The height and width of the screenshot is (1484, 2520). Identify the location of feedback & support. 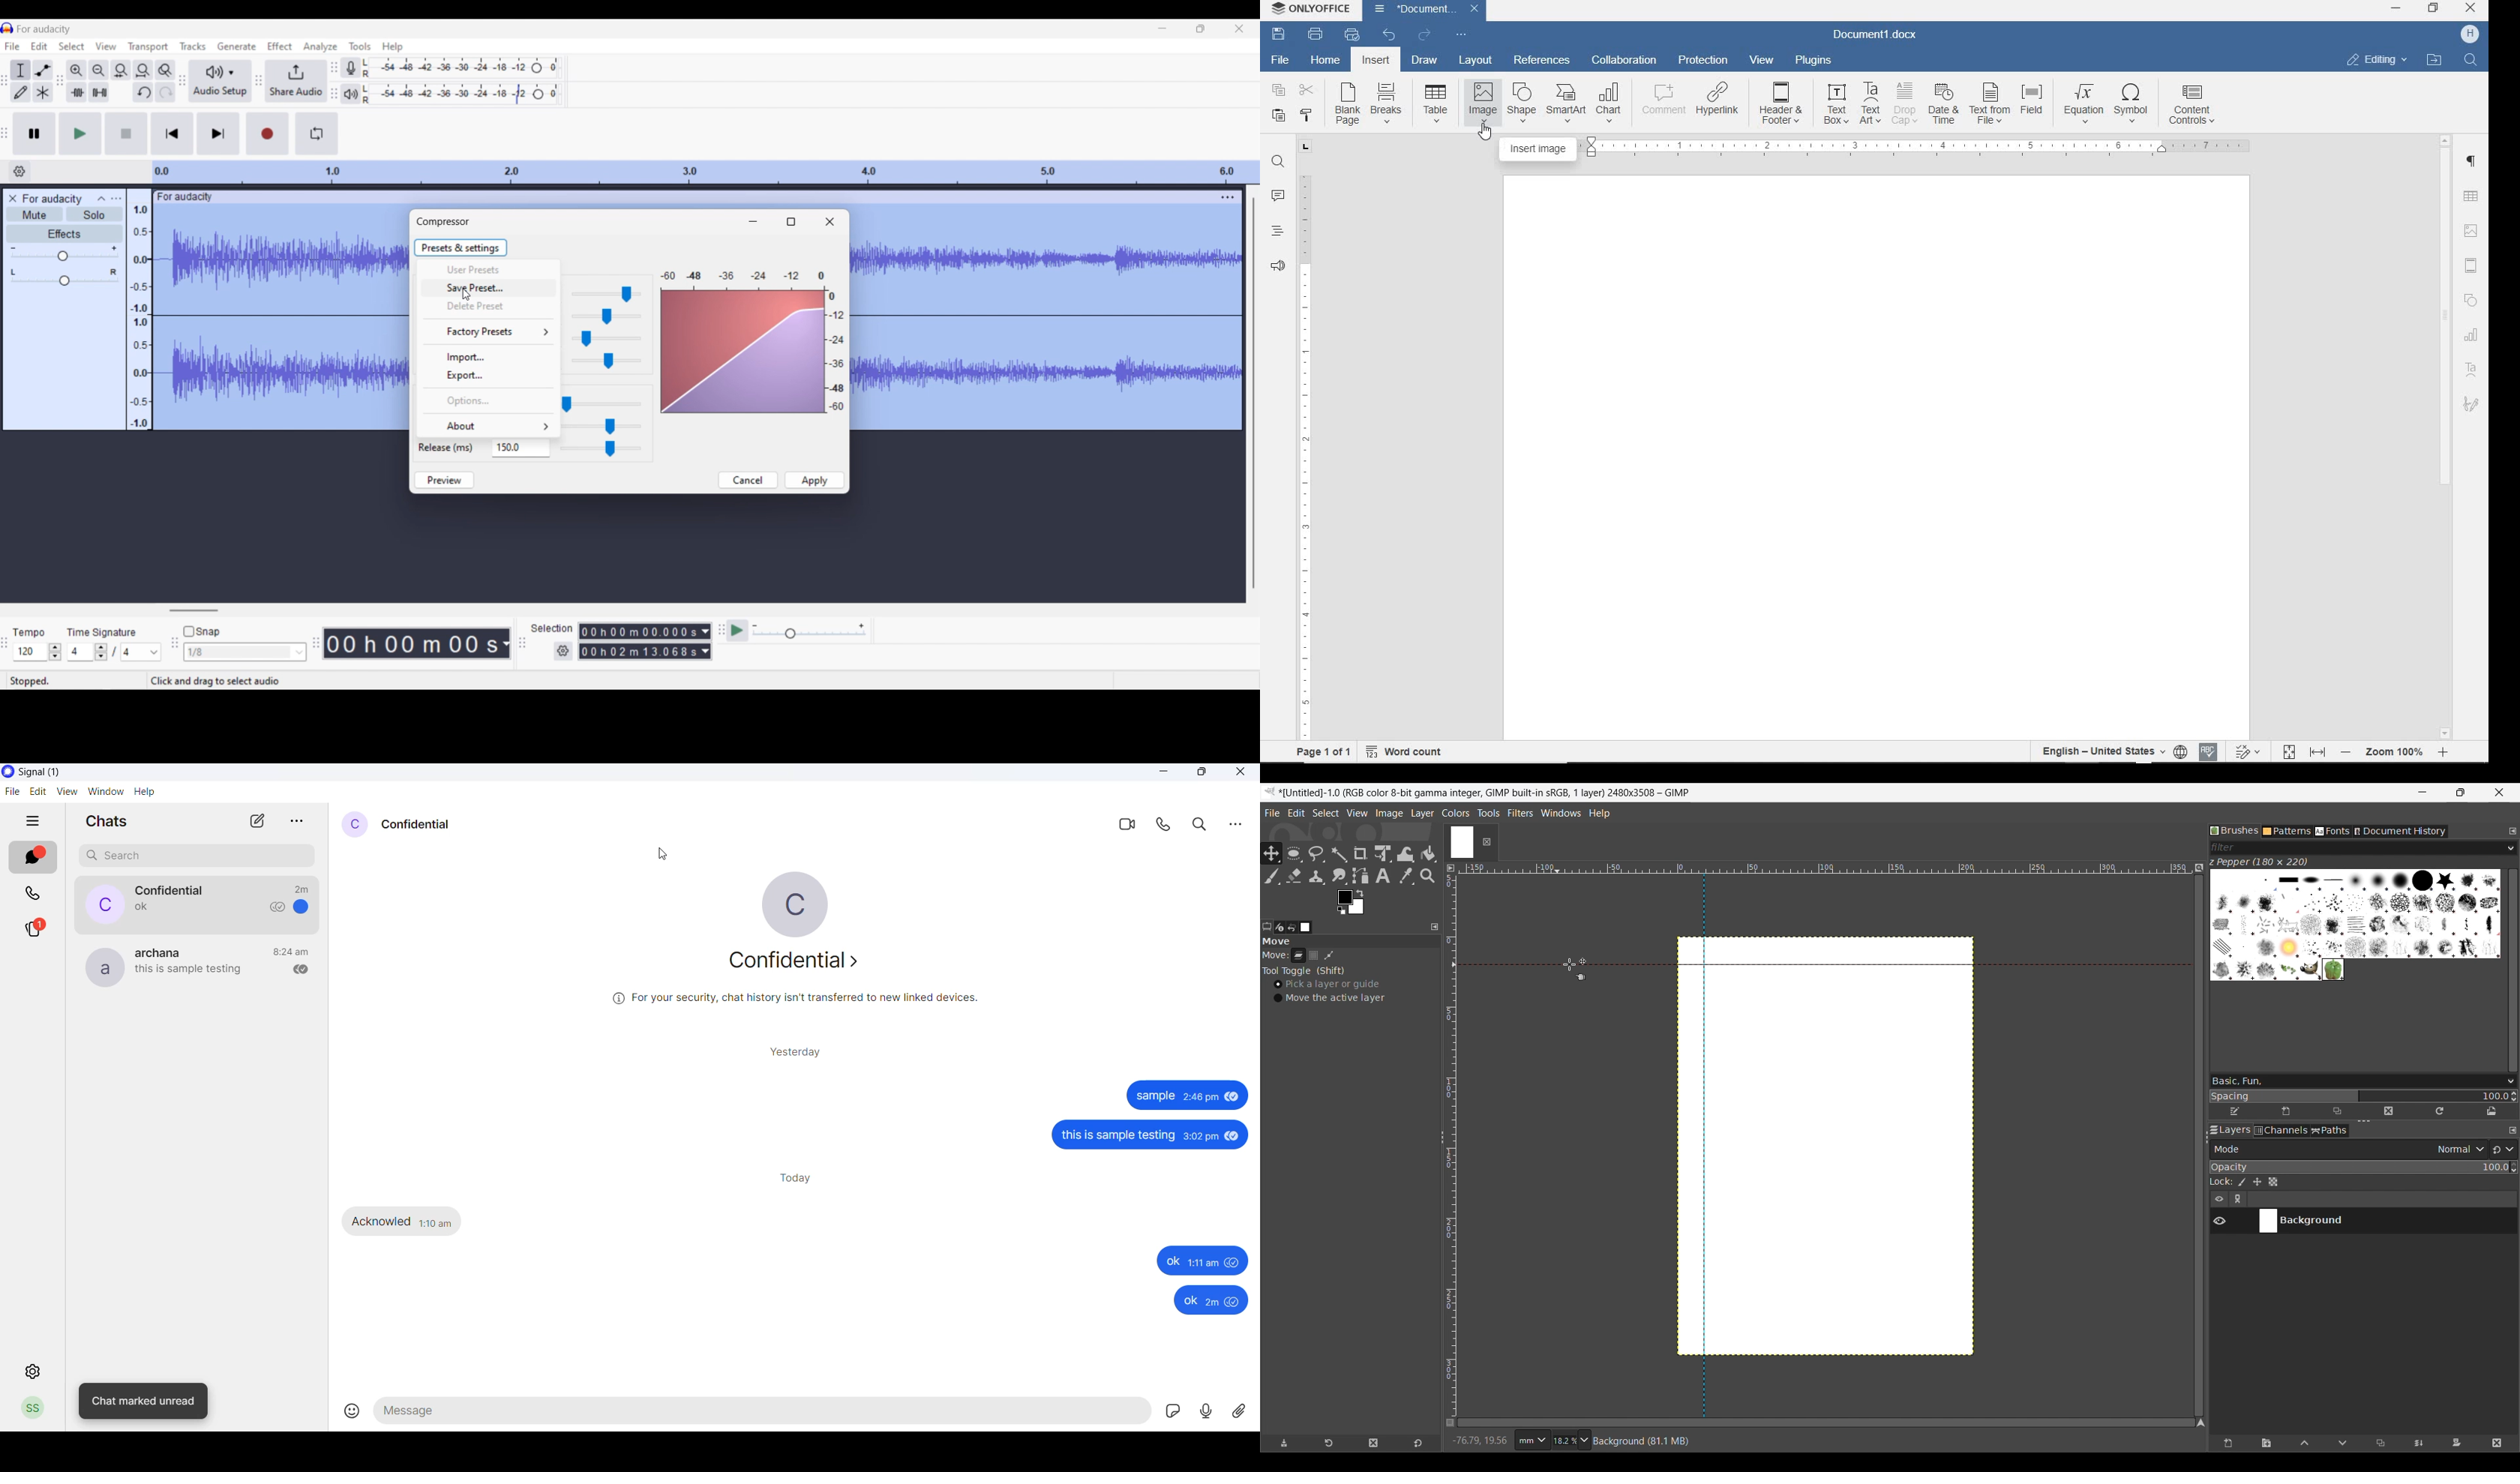
(1279, 265).